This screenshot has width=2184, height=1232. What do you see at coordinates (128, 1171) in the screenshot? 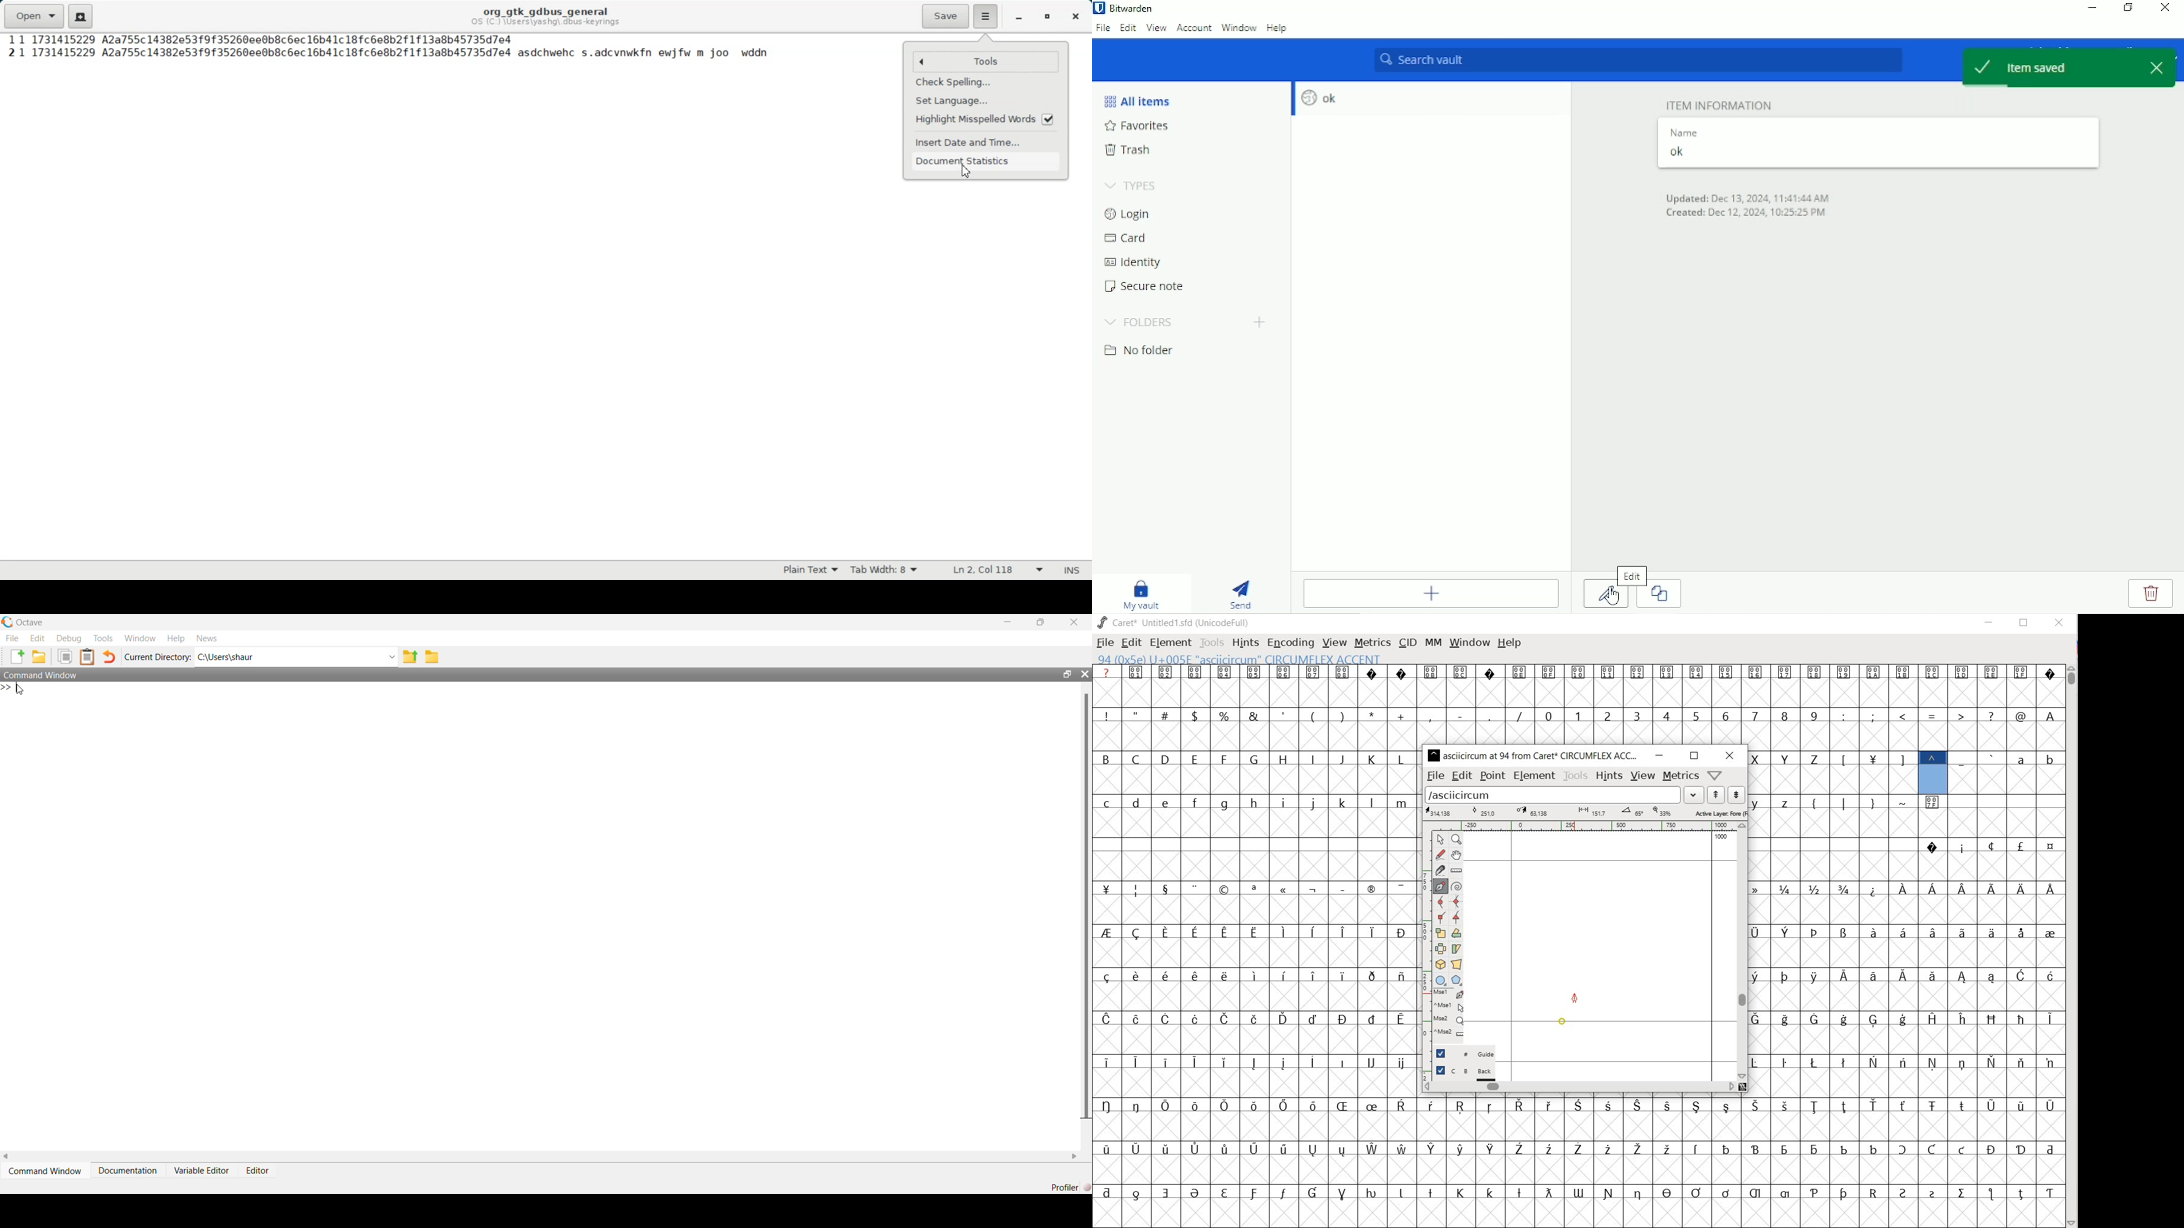
I see `Documentation` at bounding box center [128, 1171].